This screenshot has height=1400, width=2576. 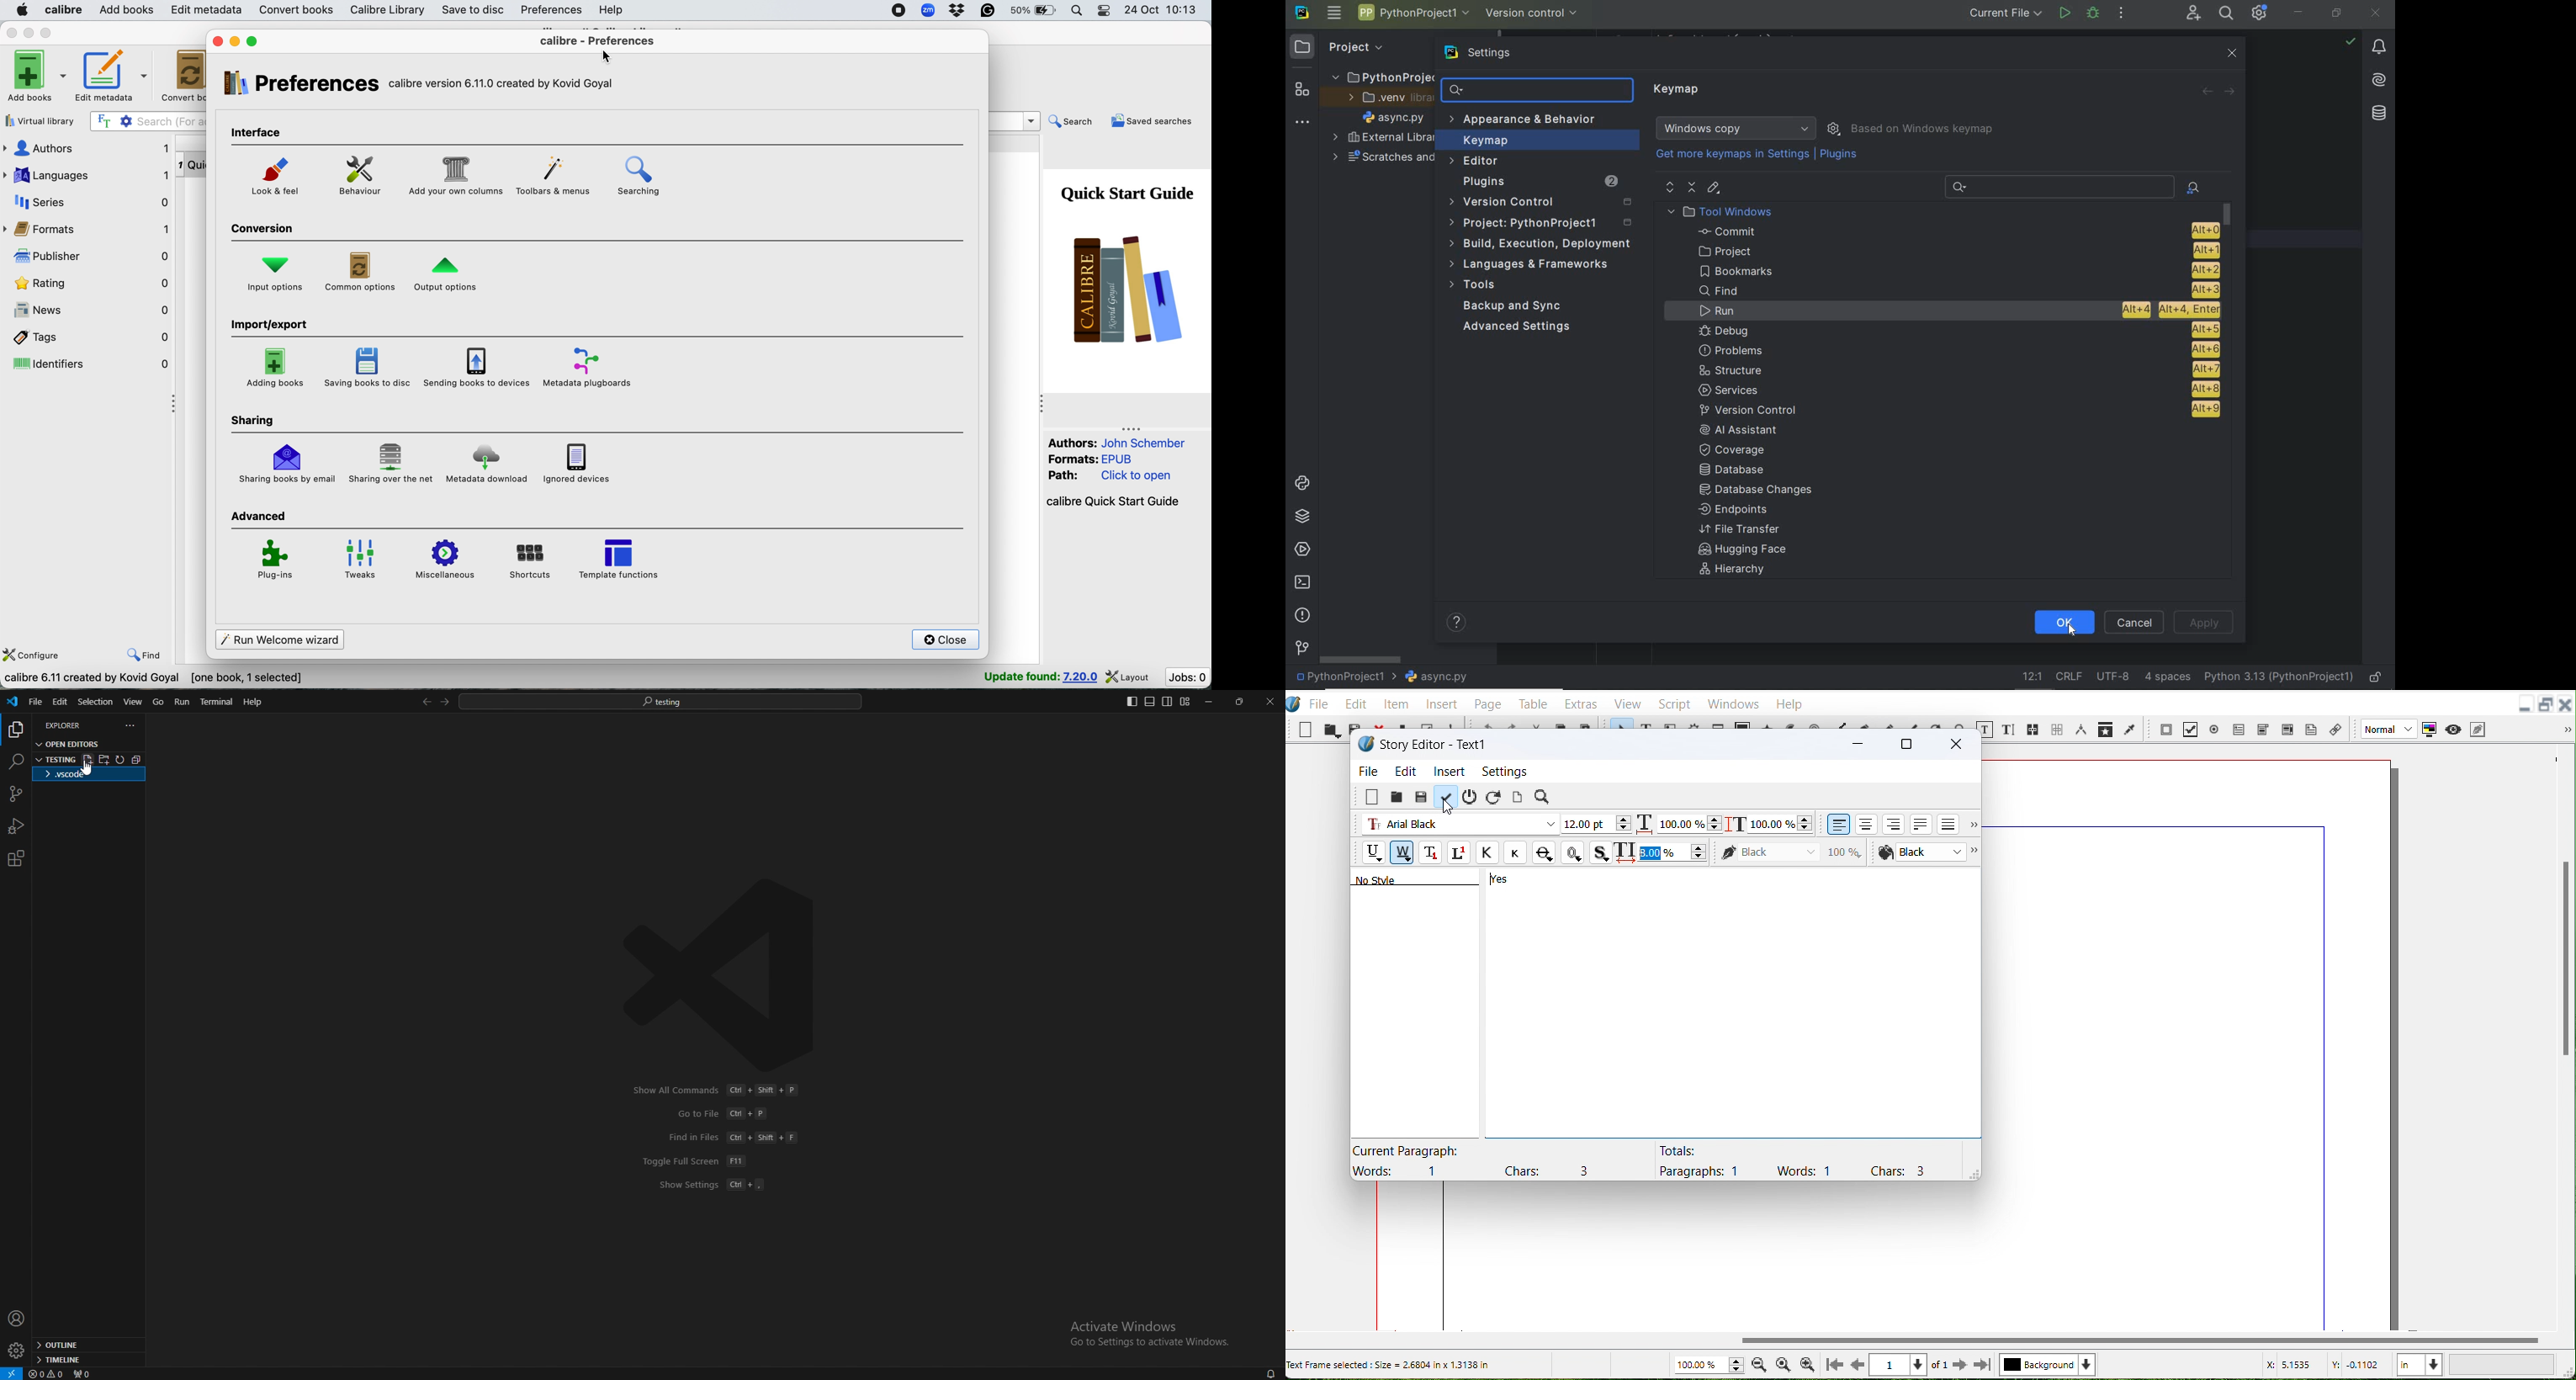 I want to click on editor shortcut, so click(x=1714, y=189).